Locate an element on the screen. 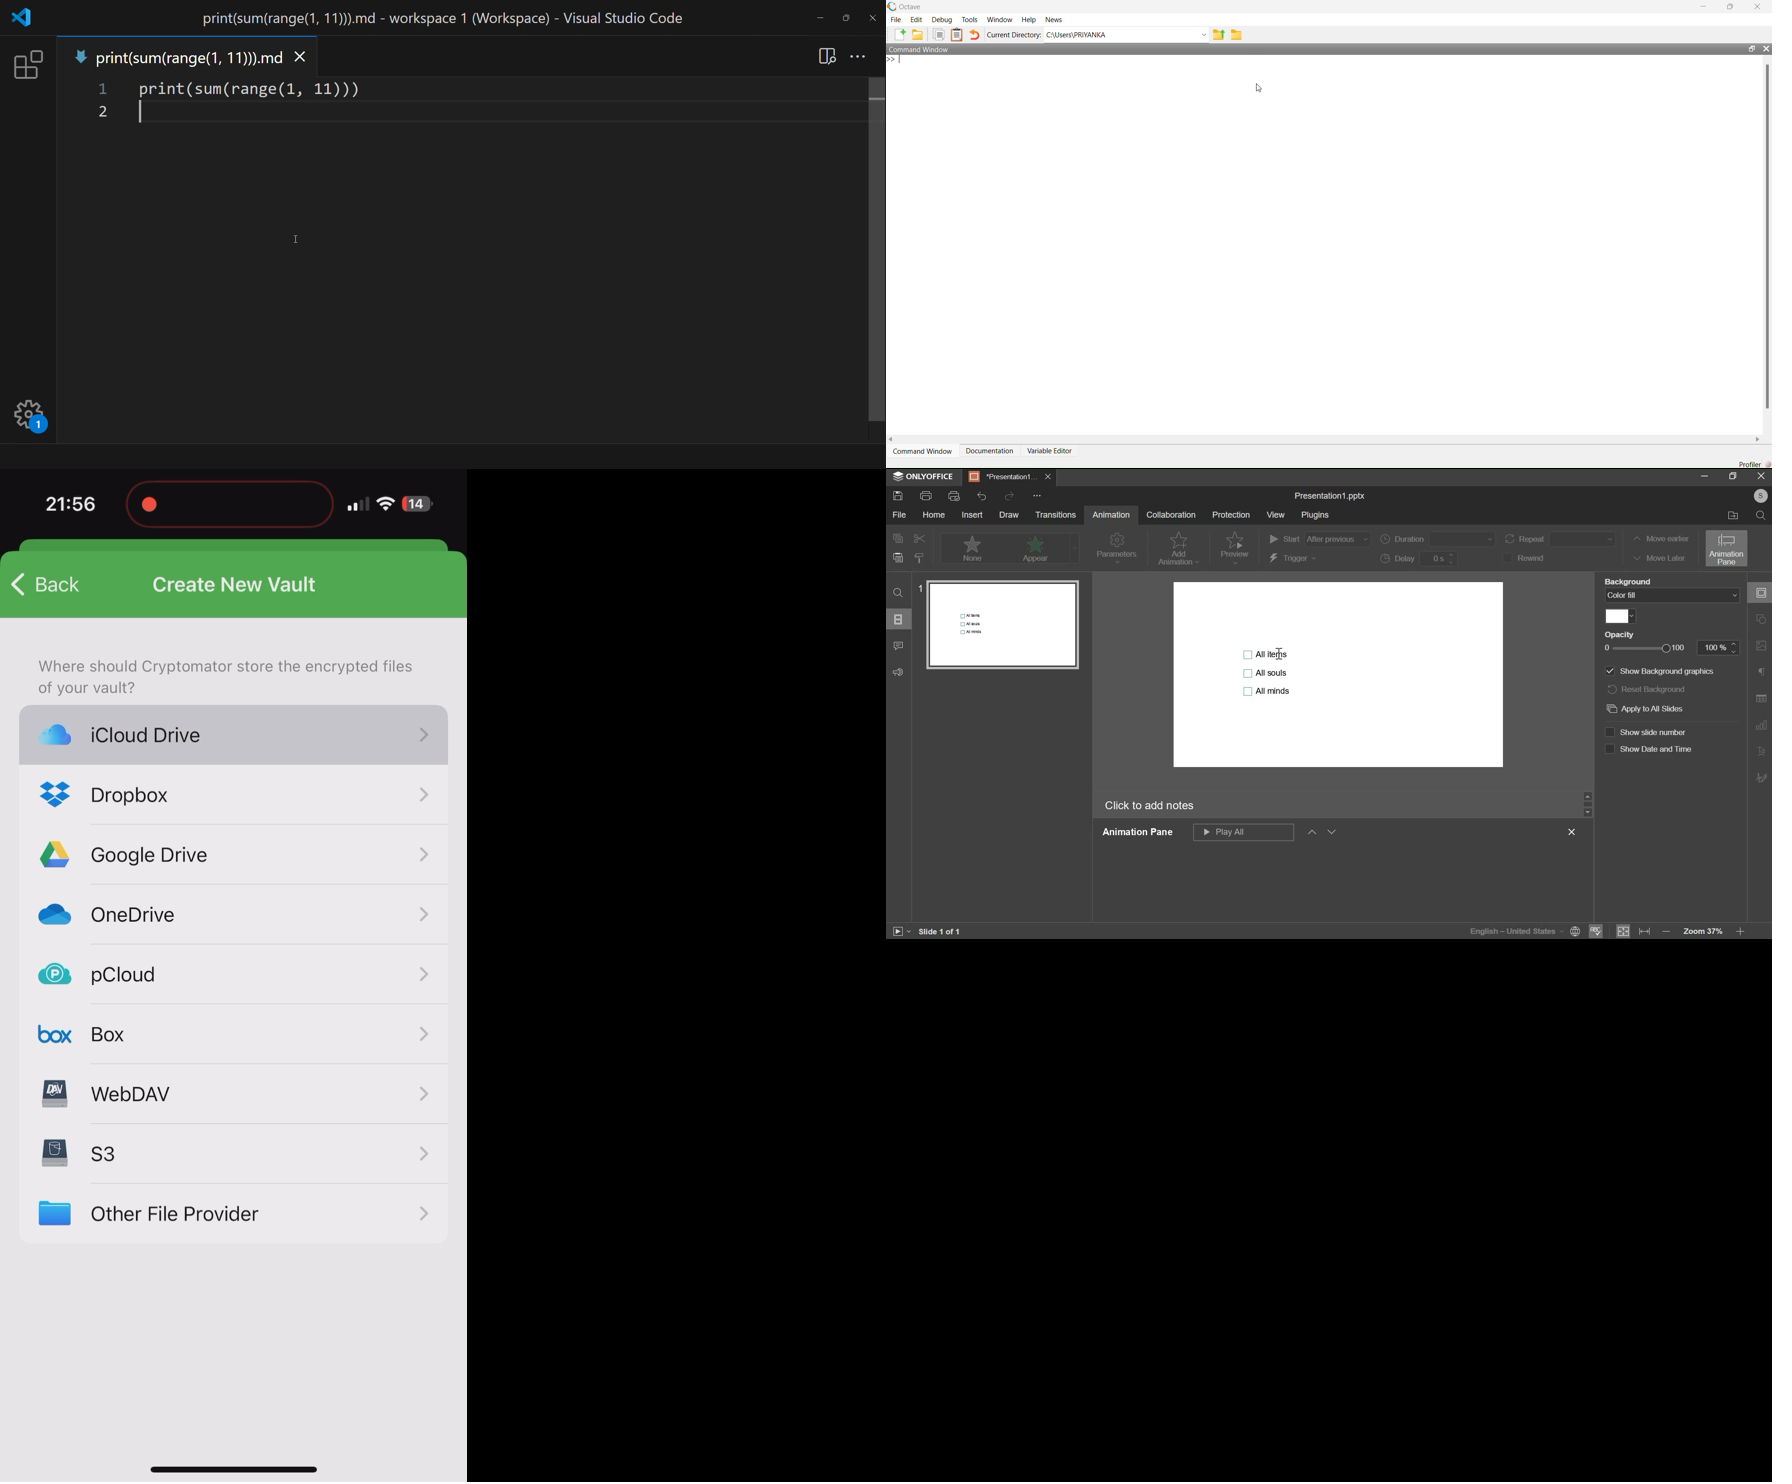 The height and width of the screenshot is (1484, 1792). apply to all slides is located at coordinates (1650, 709).